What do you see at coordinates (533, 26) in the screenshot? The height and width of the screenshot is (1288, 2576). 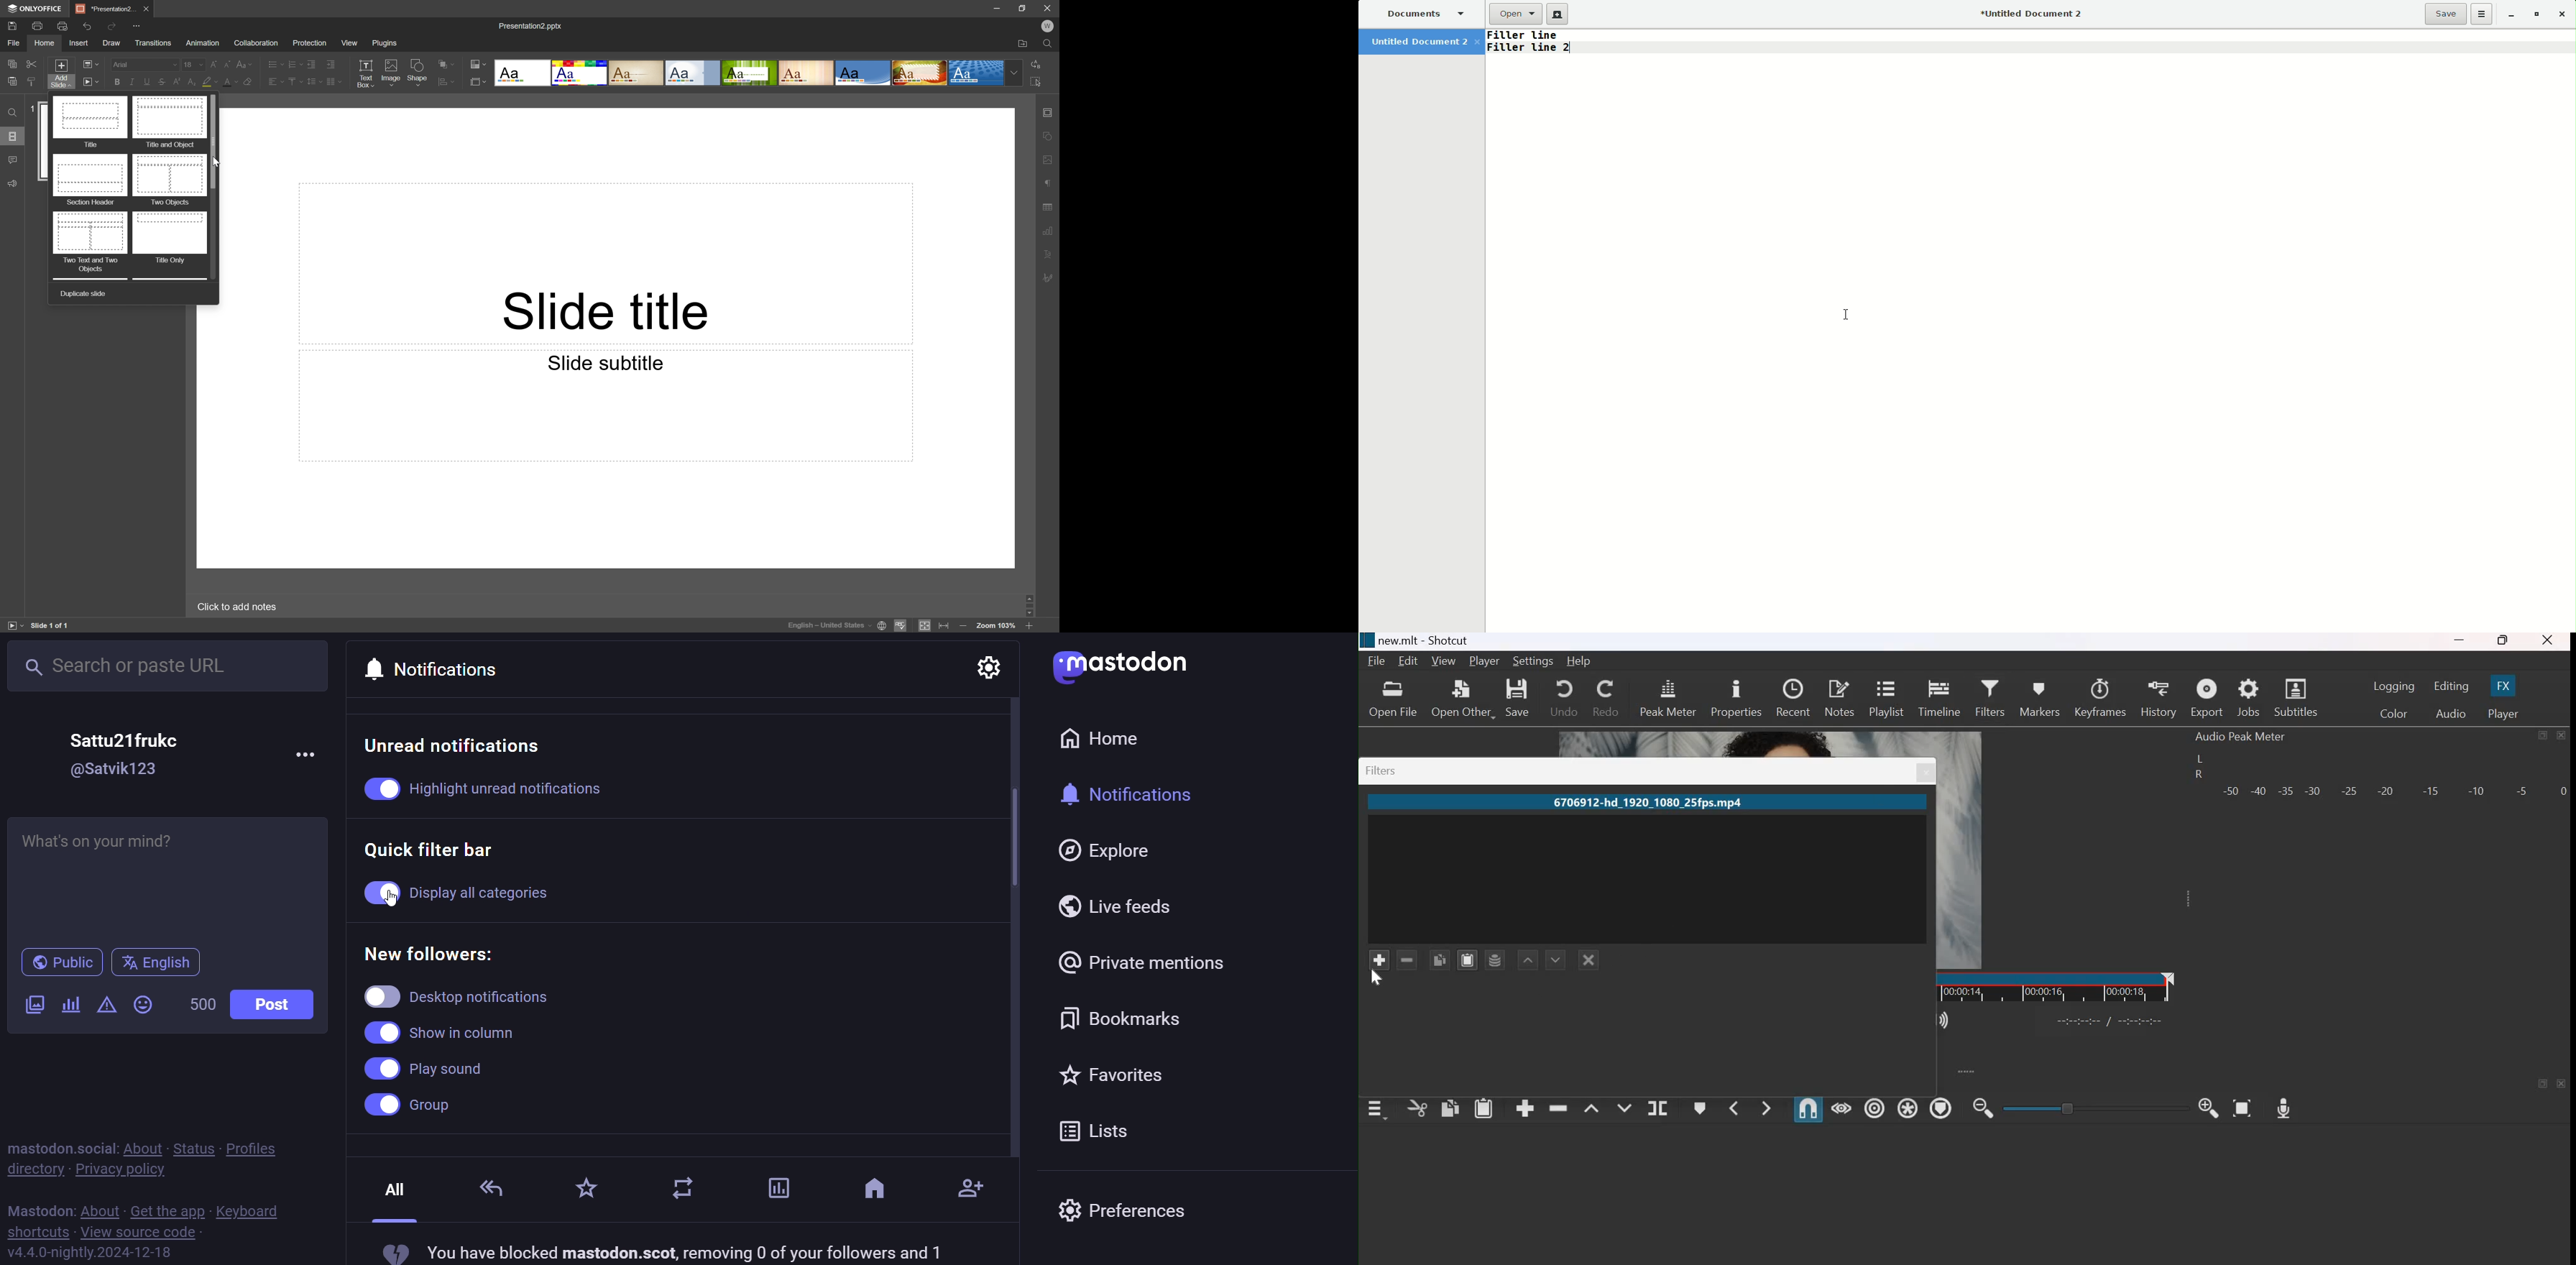 I see `Presentation2.pptx` at bounding box center [533, 26].